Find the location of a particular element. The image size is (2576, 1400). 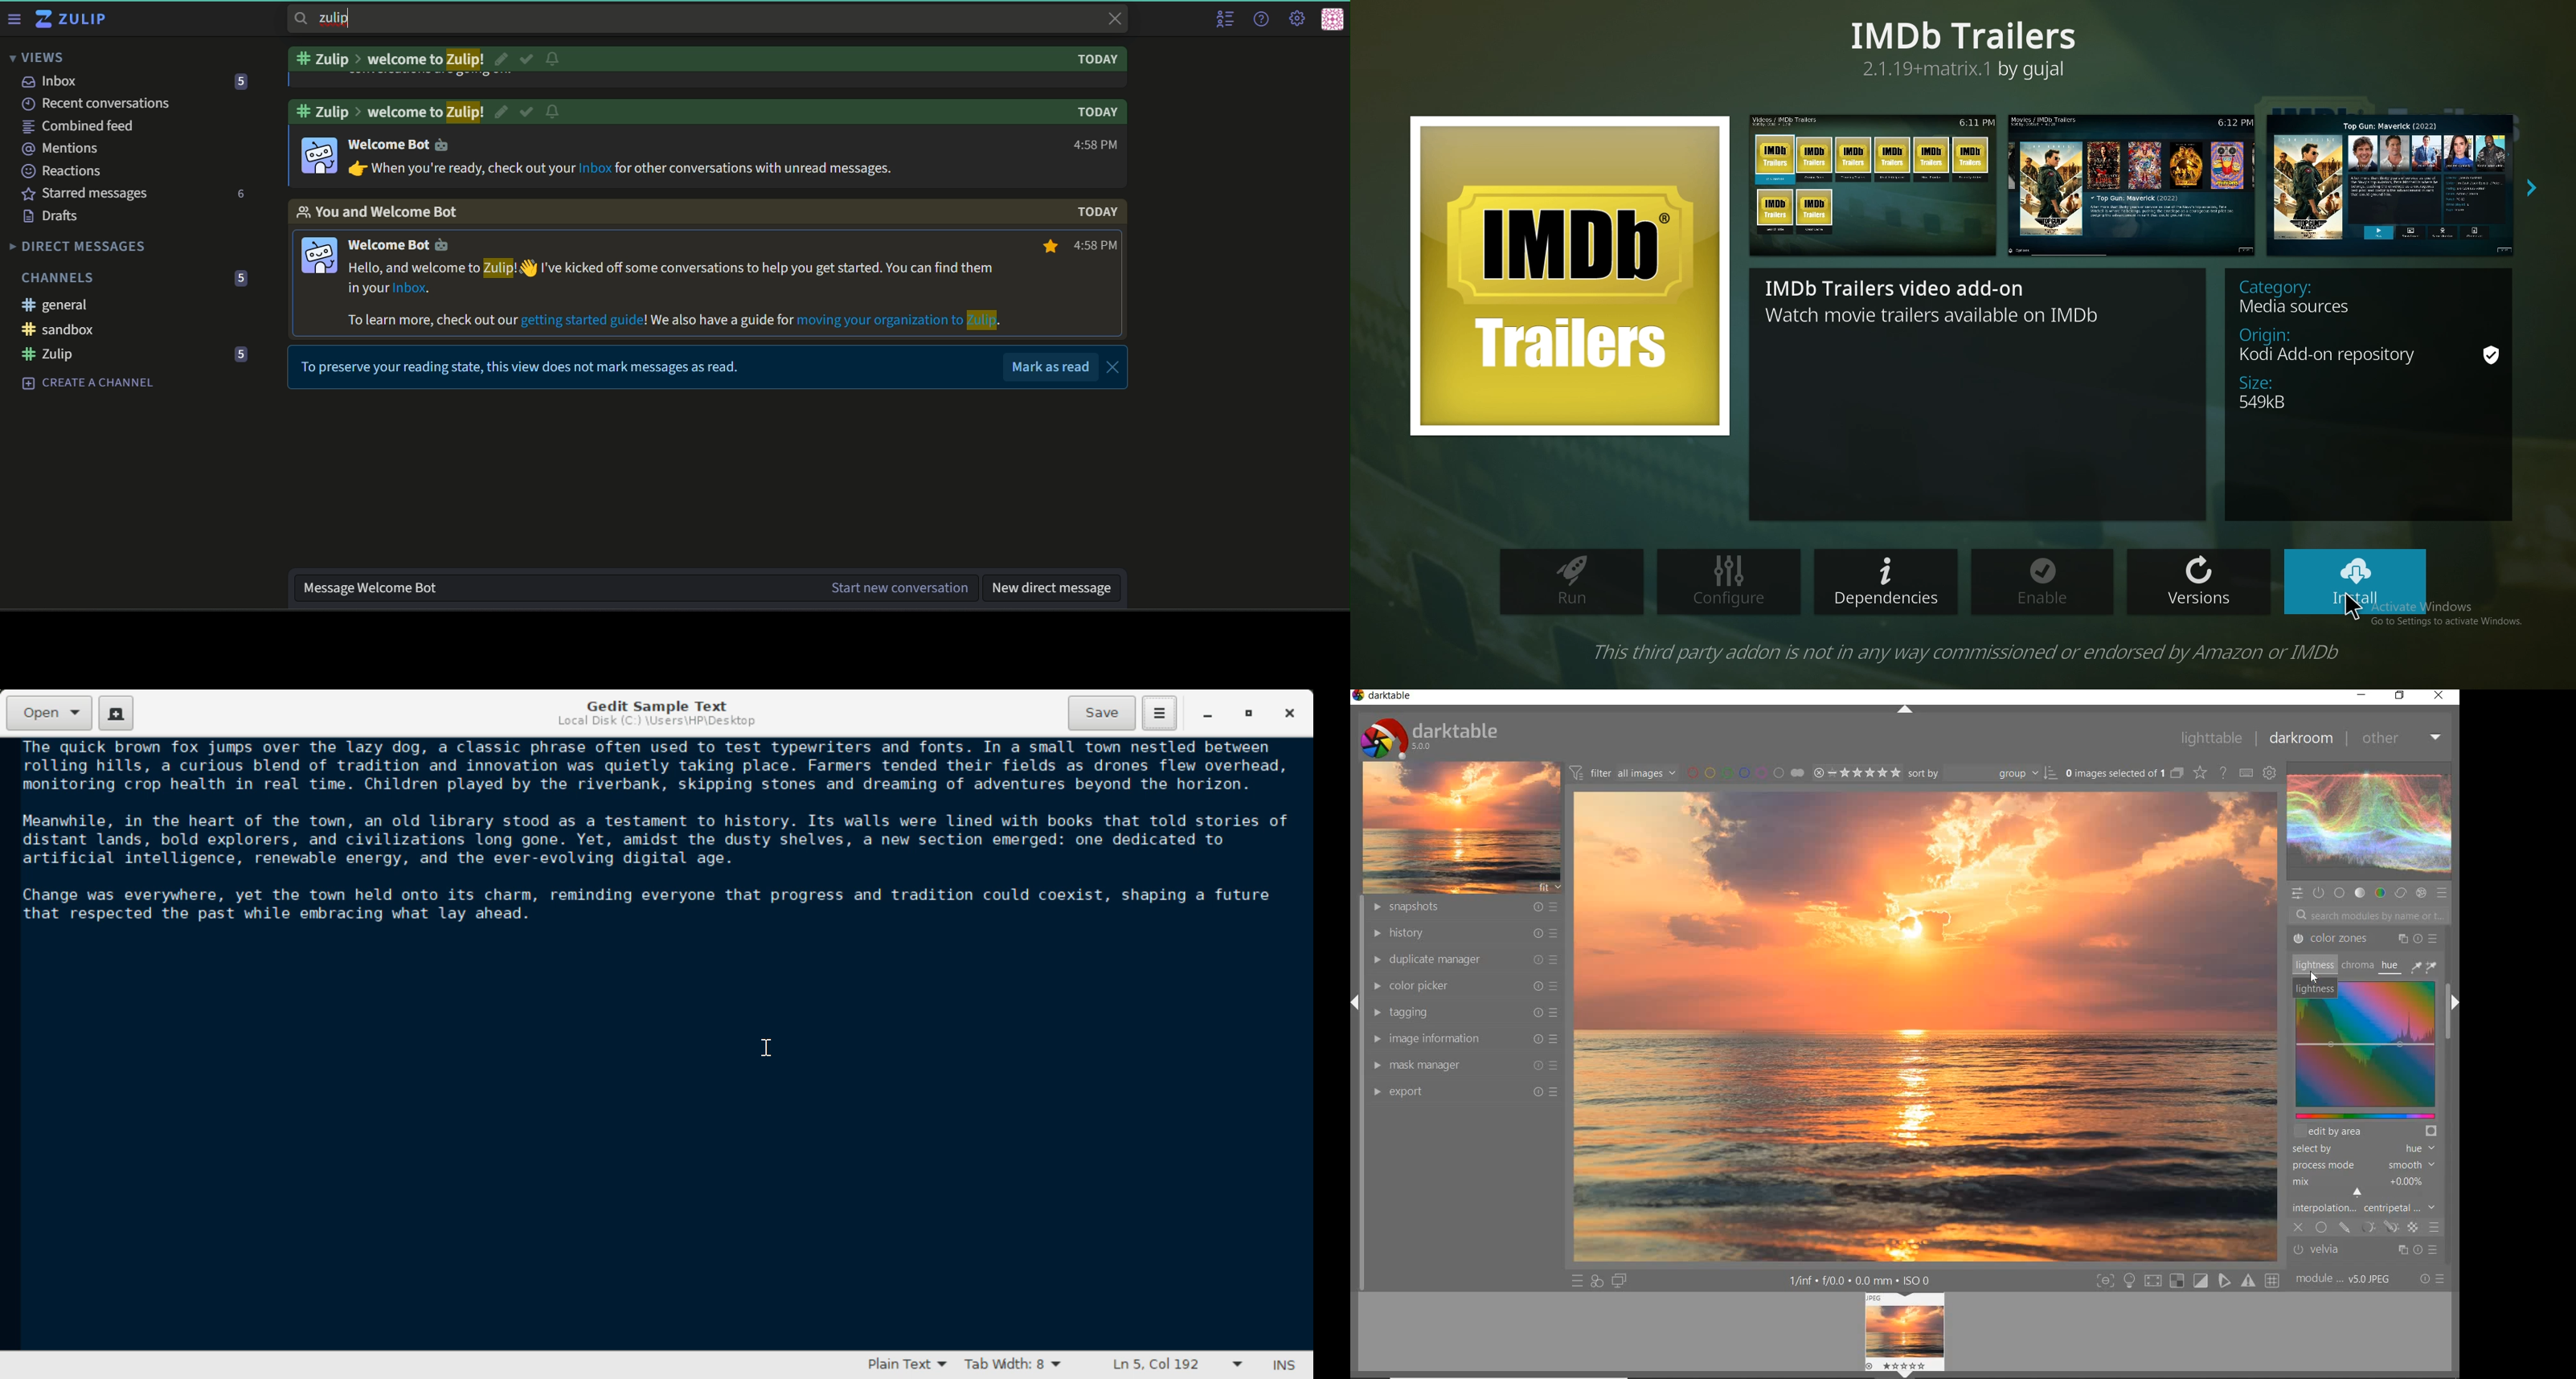

RESET OR PRESET &PREFERENCE is located at coordinates (2433, 1279).